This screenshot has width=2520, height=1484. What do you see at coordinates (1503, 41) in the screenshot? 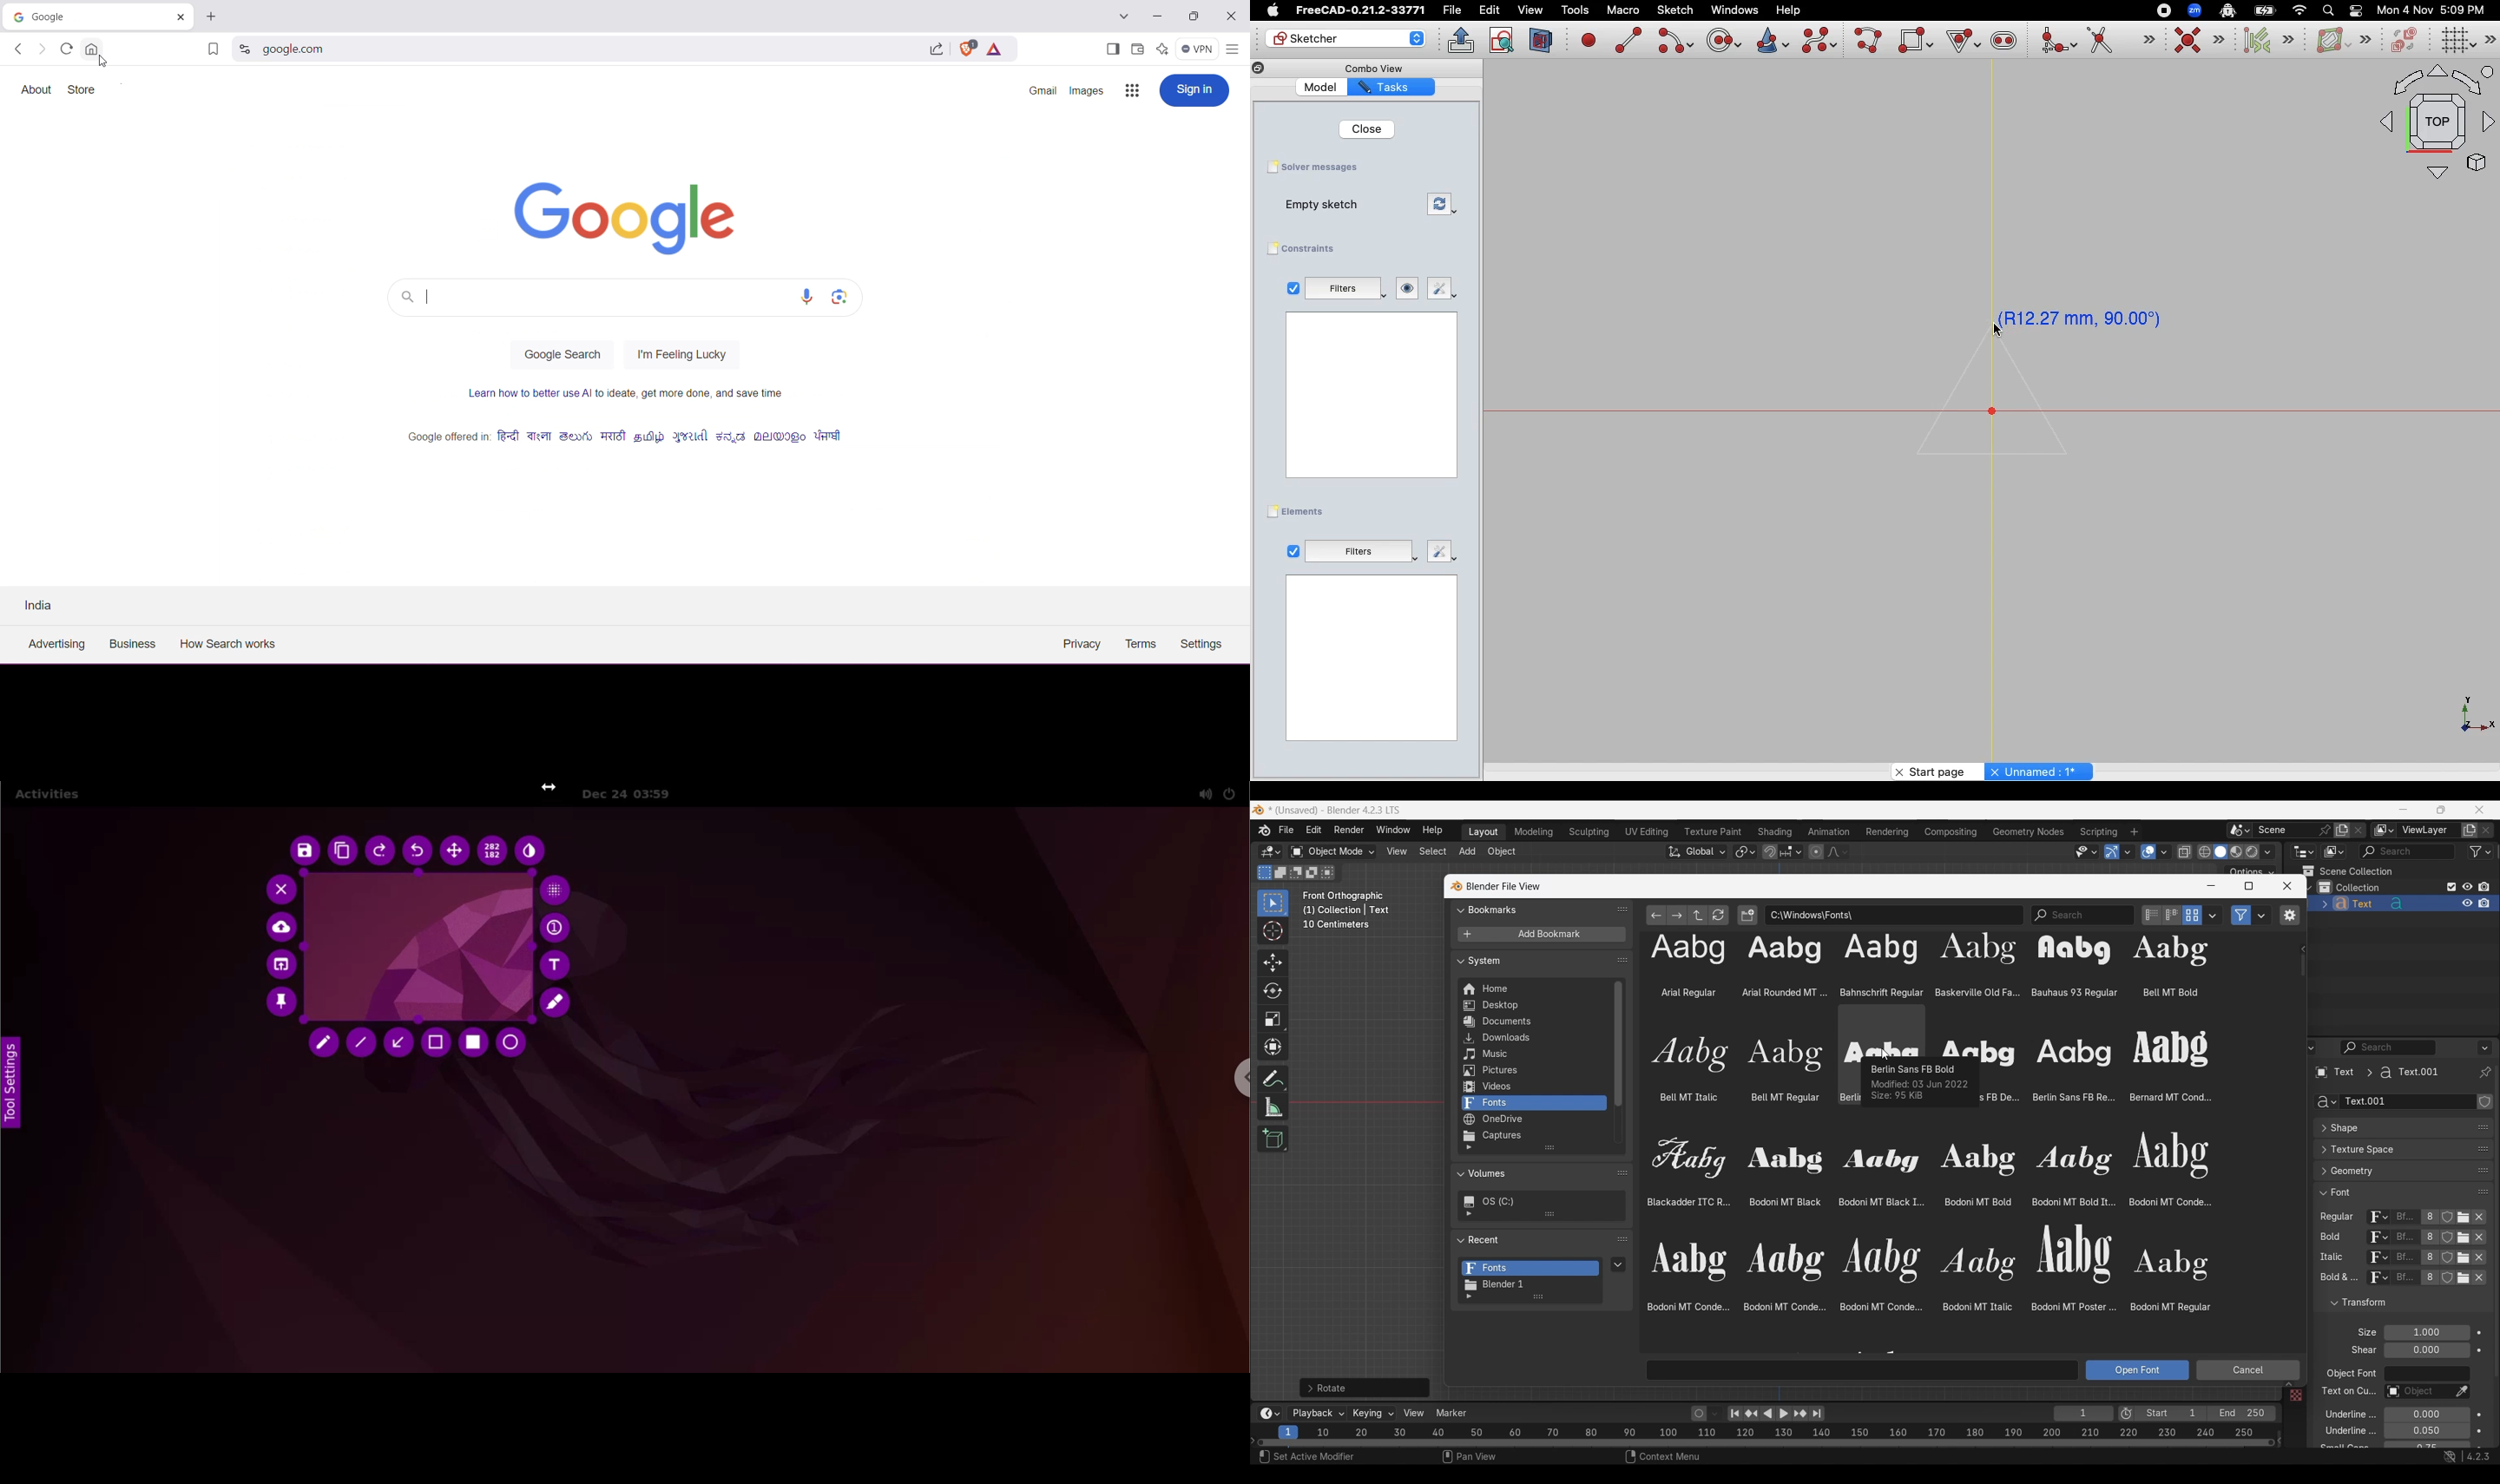
I see `View sketch` at bounding box center [1503, 41].